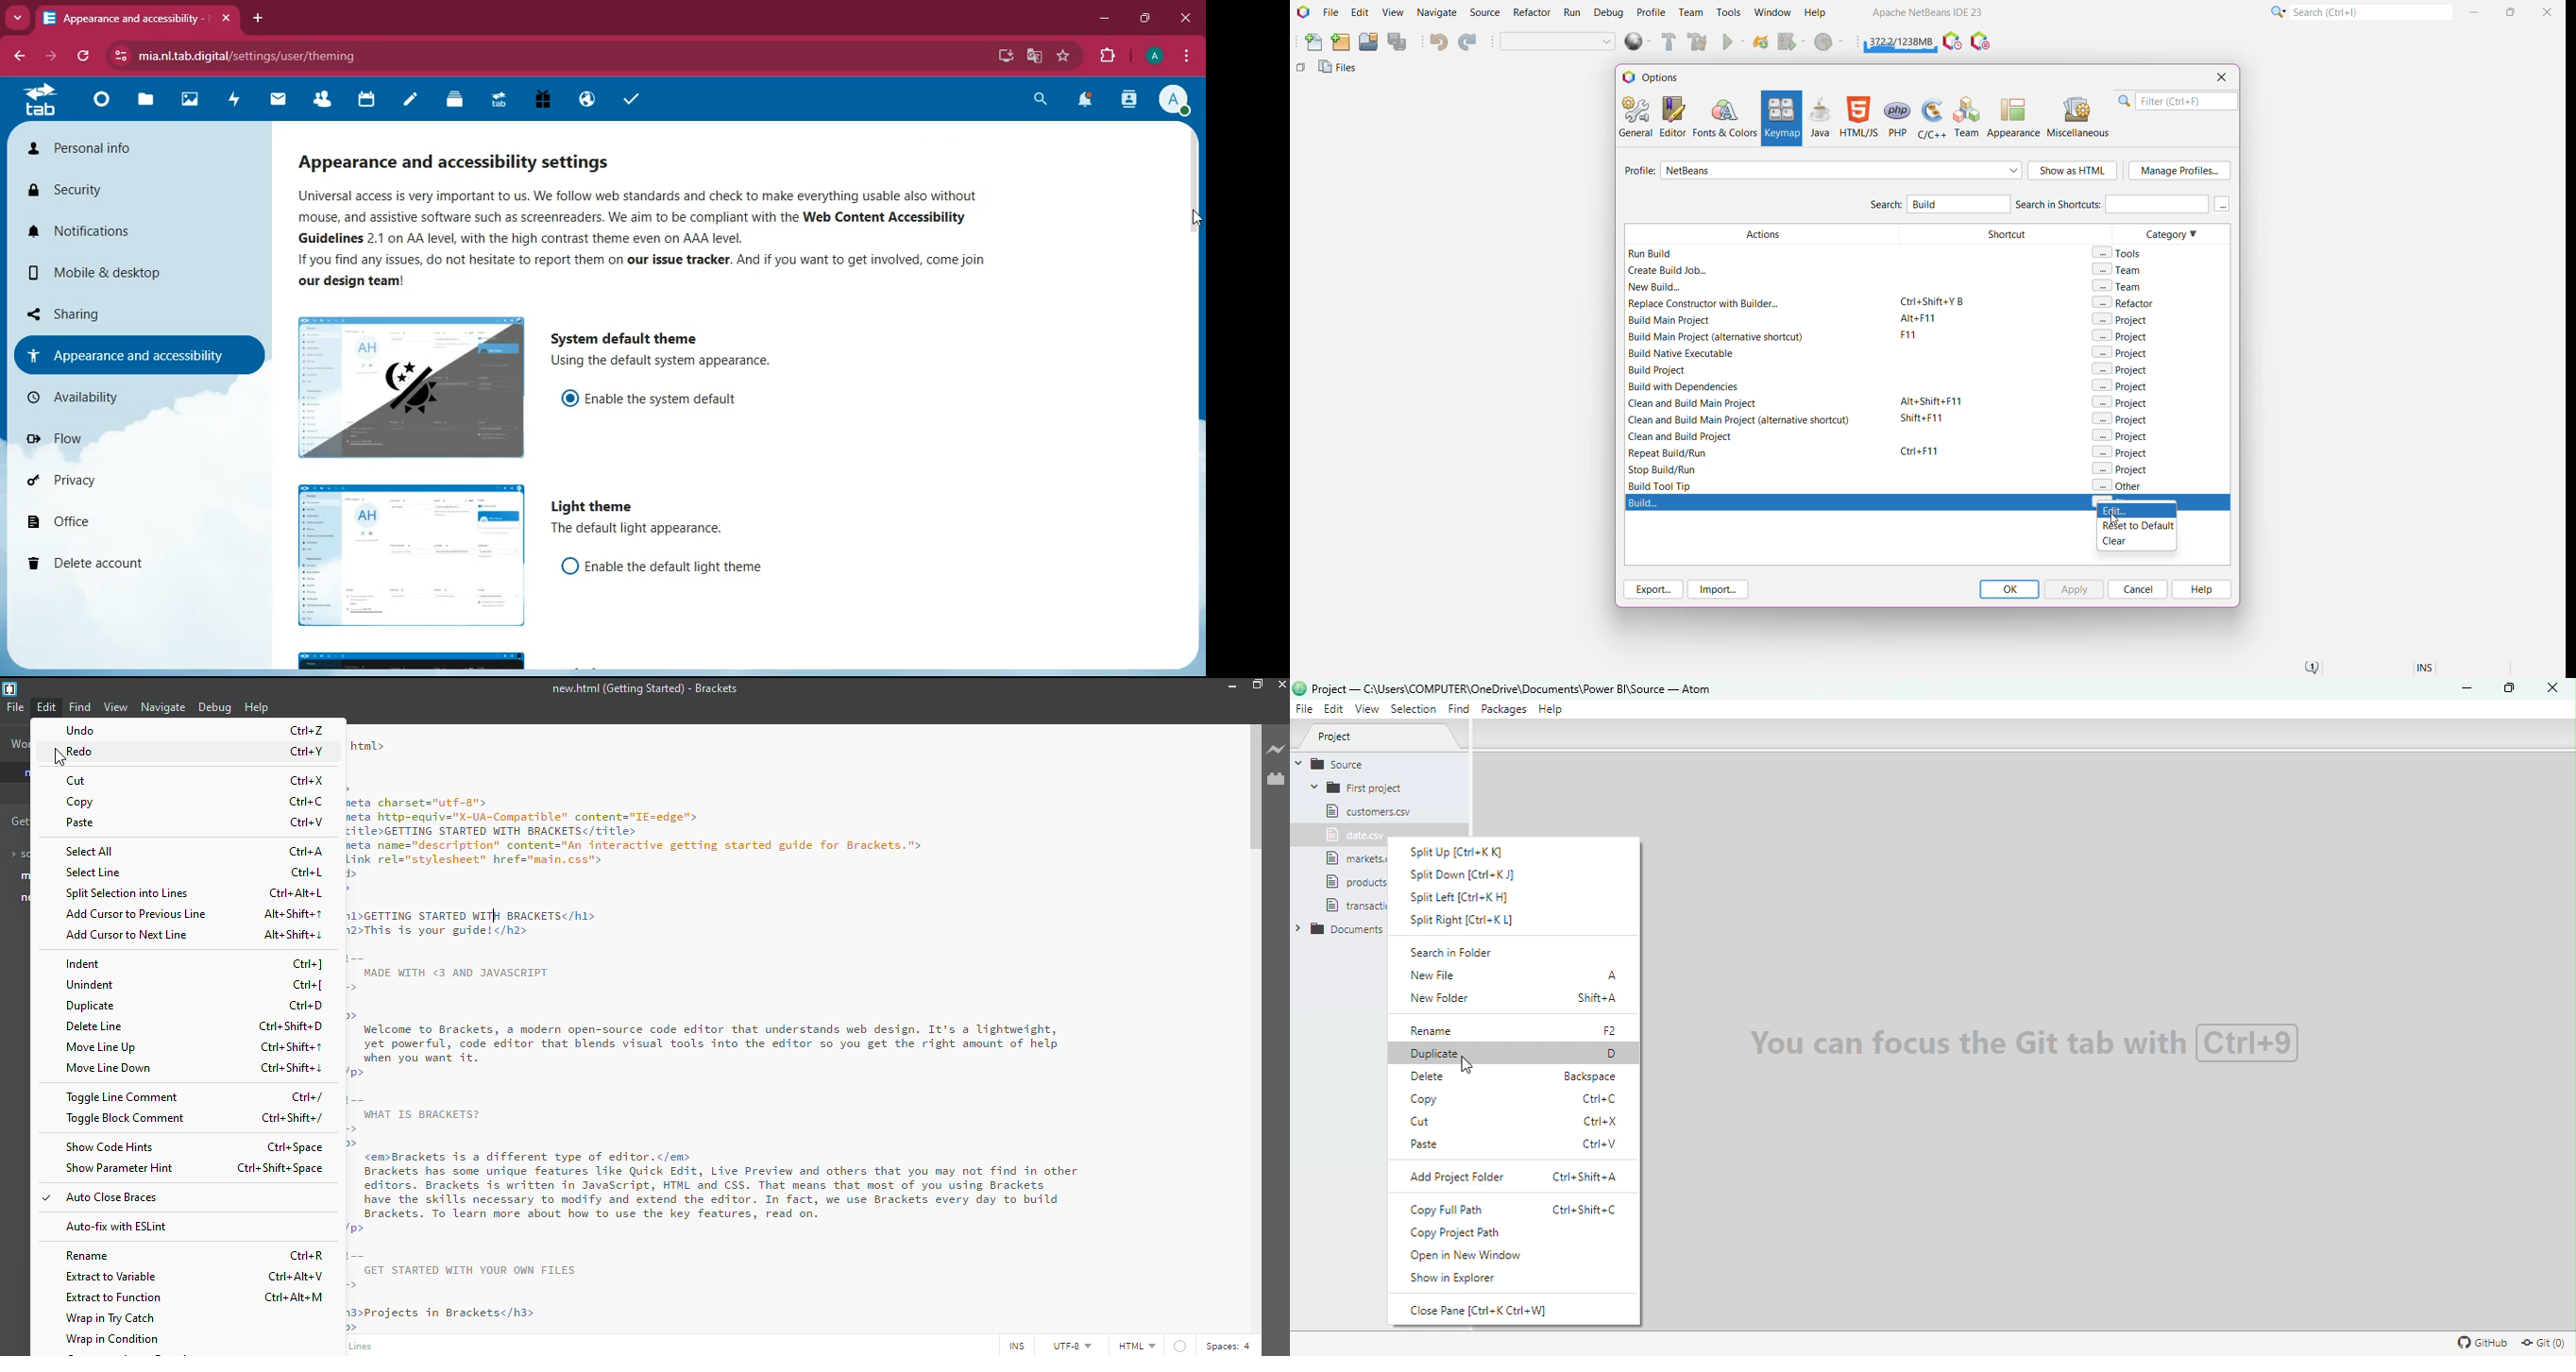  What do you see at coordinates (283, 1168) in the screenshot?
I see `ctrl+shift+space` at bounding box center [283, 1168].